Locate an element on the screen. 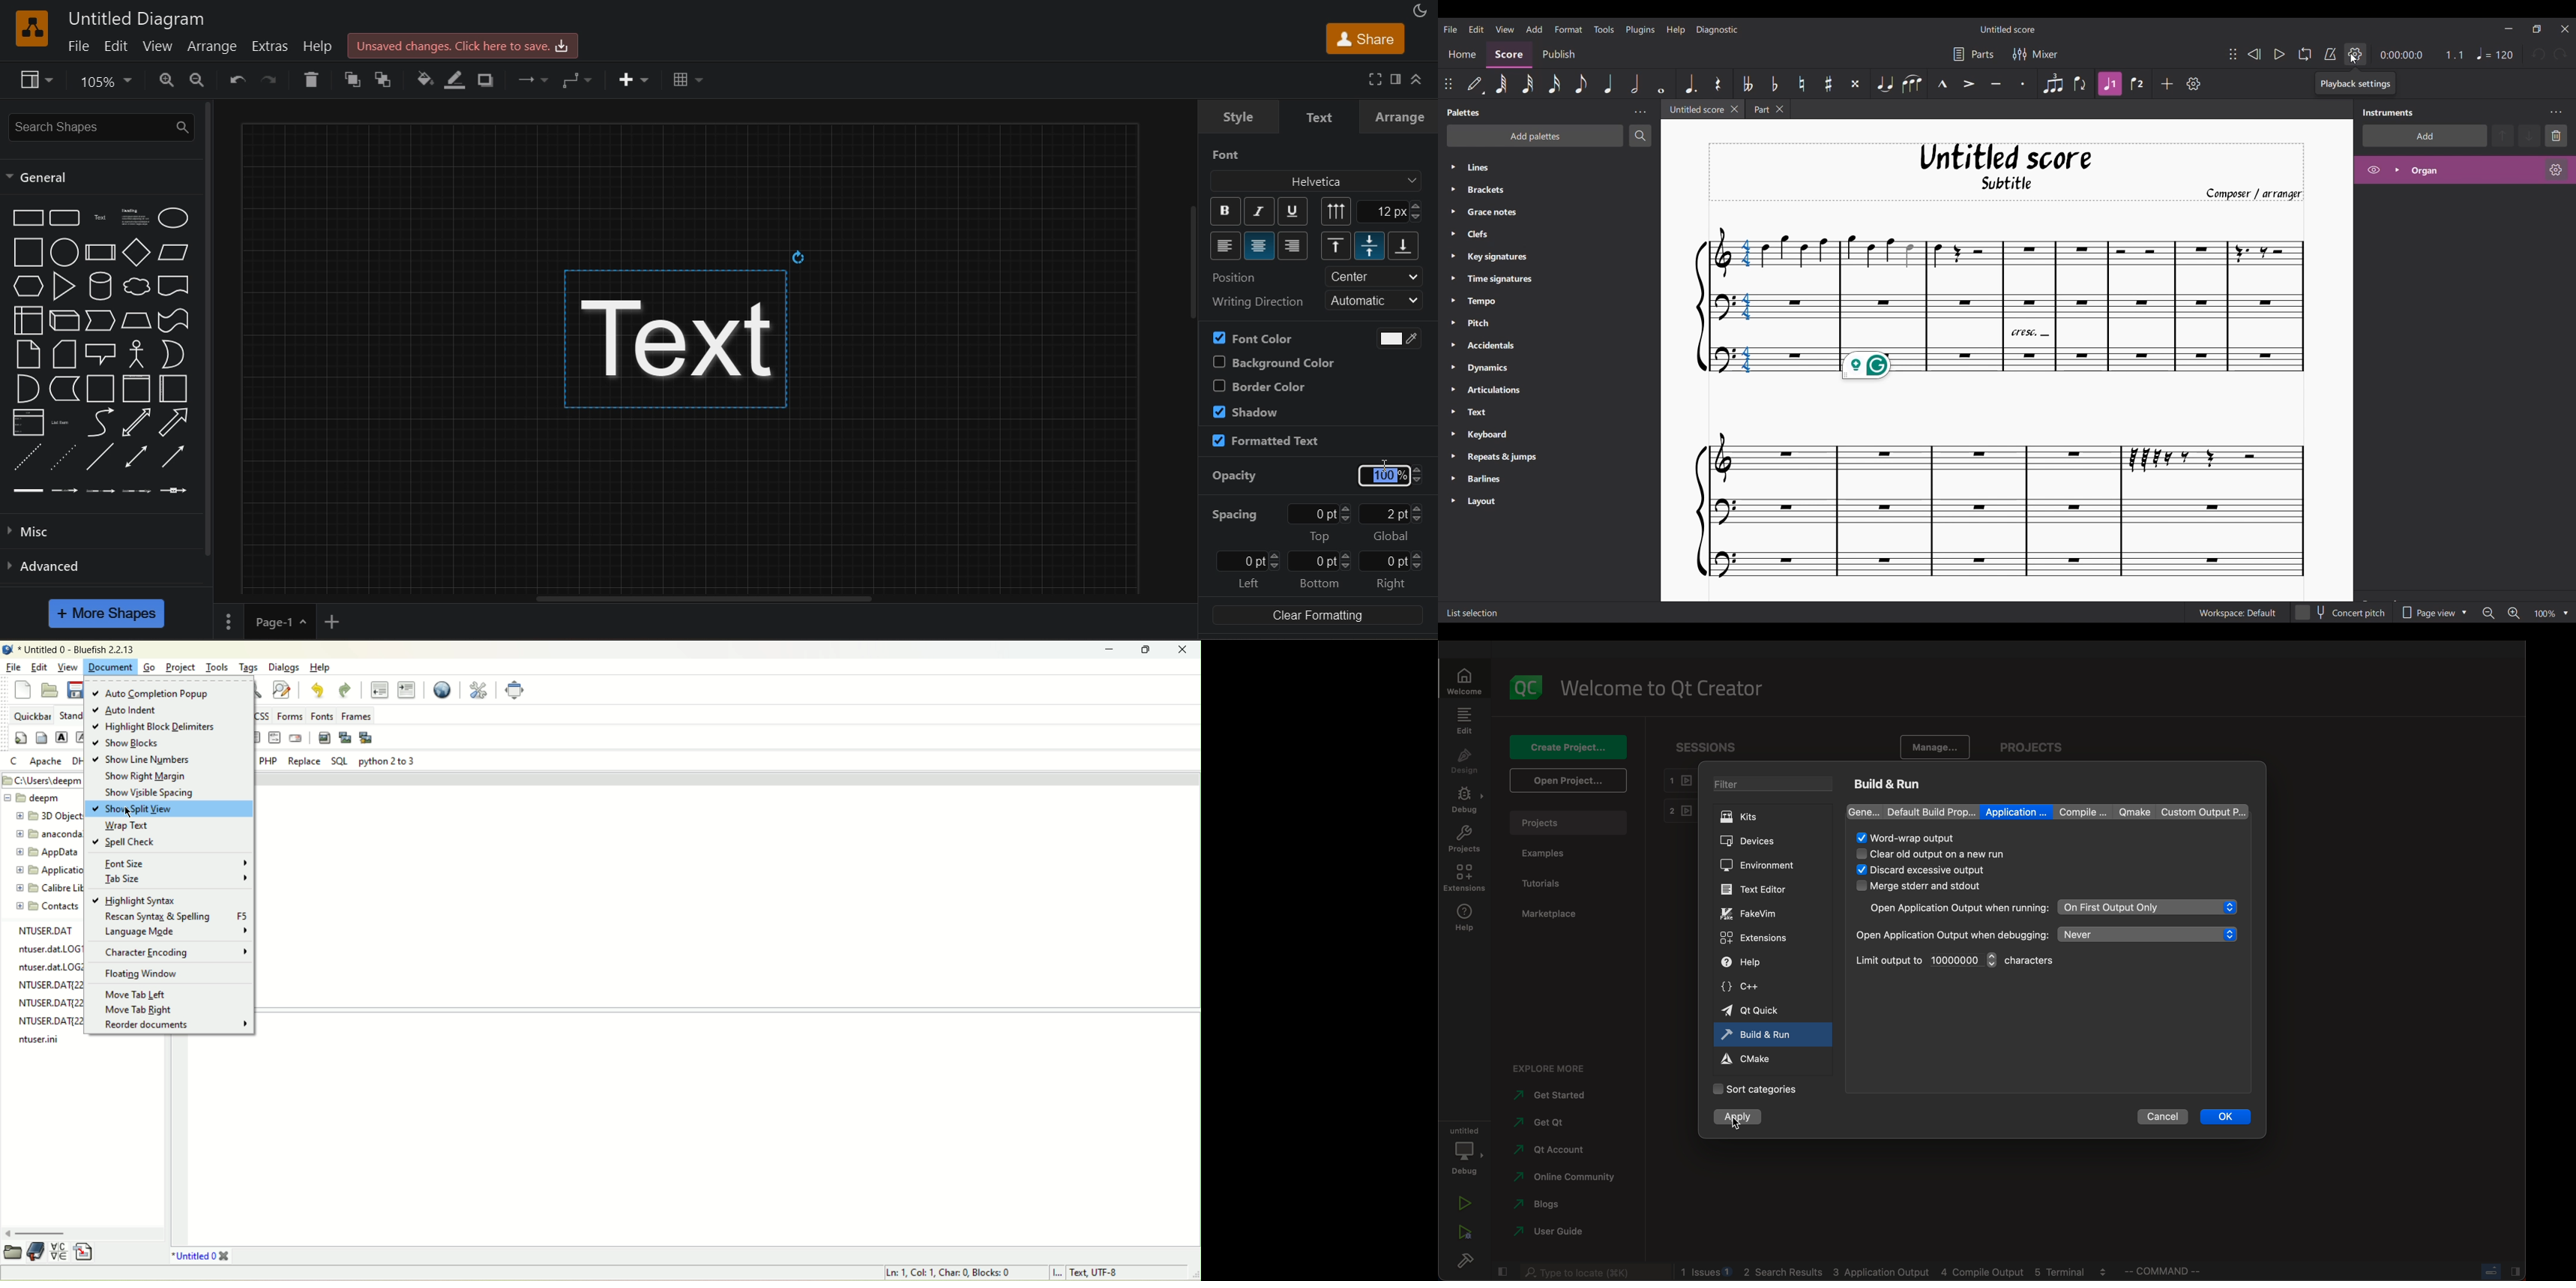 This screenshot has height=1288, width=2576. line color is located at coordinates (456, 79).